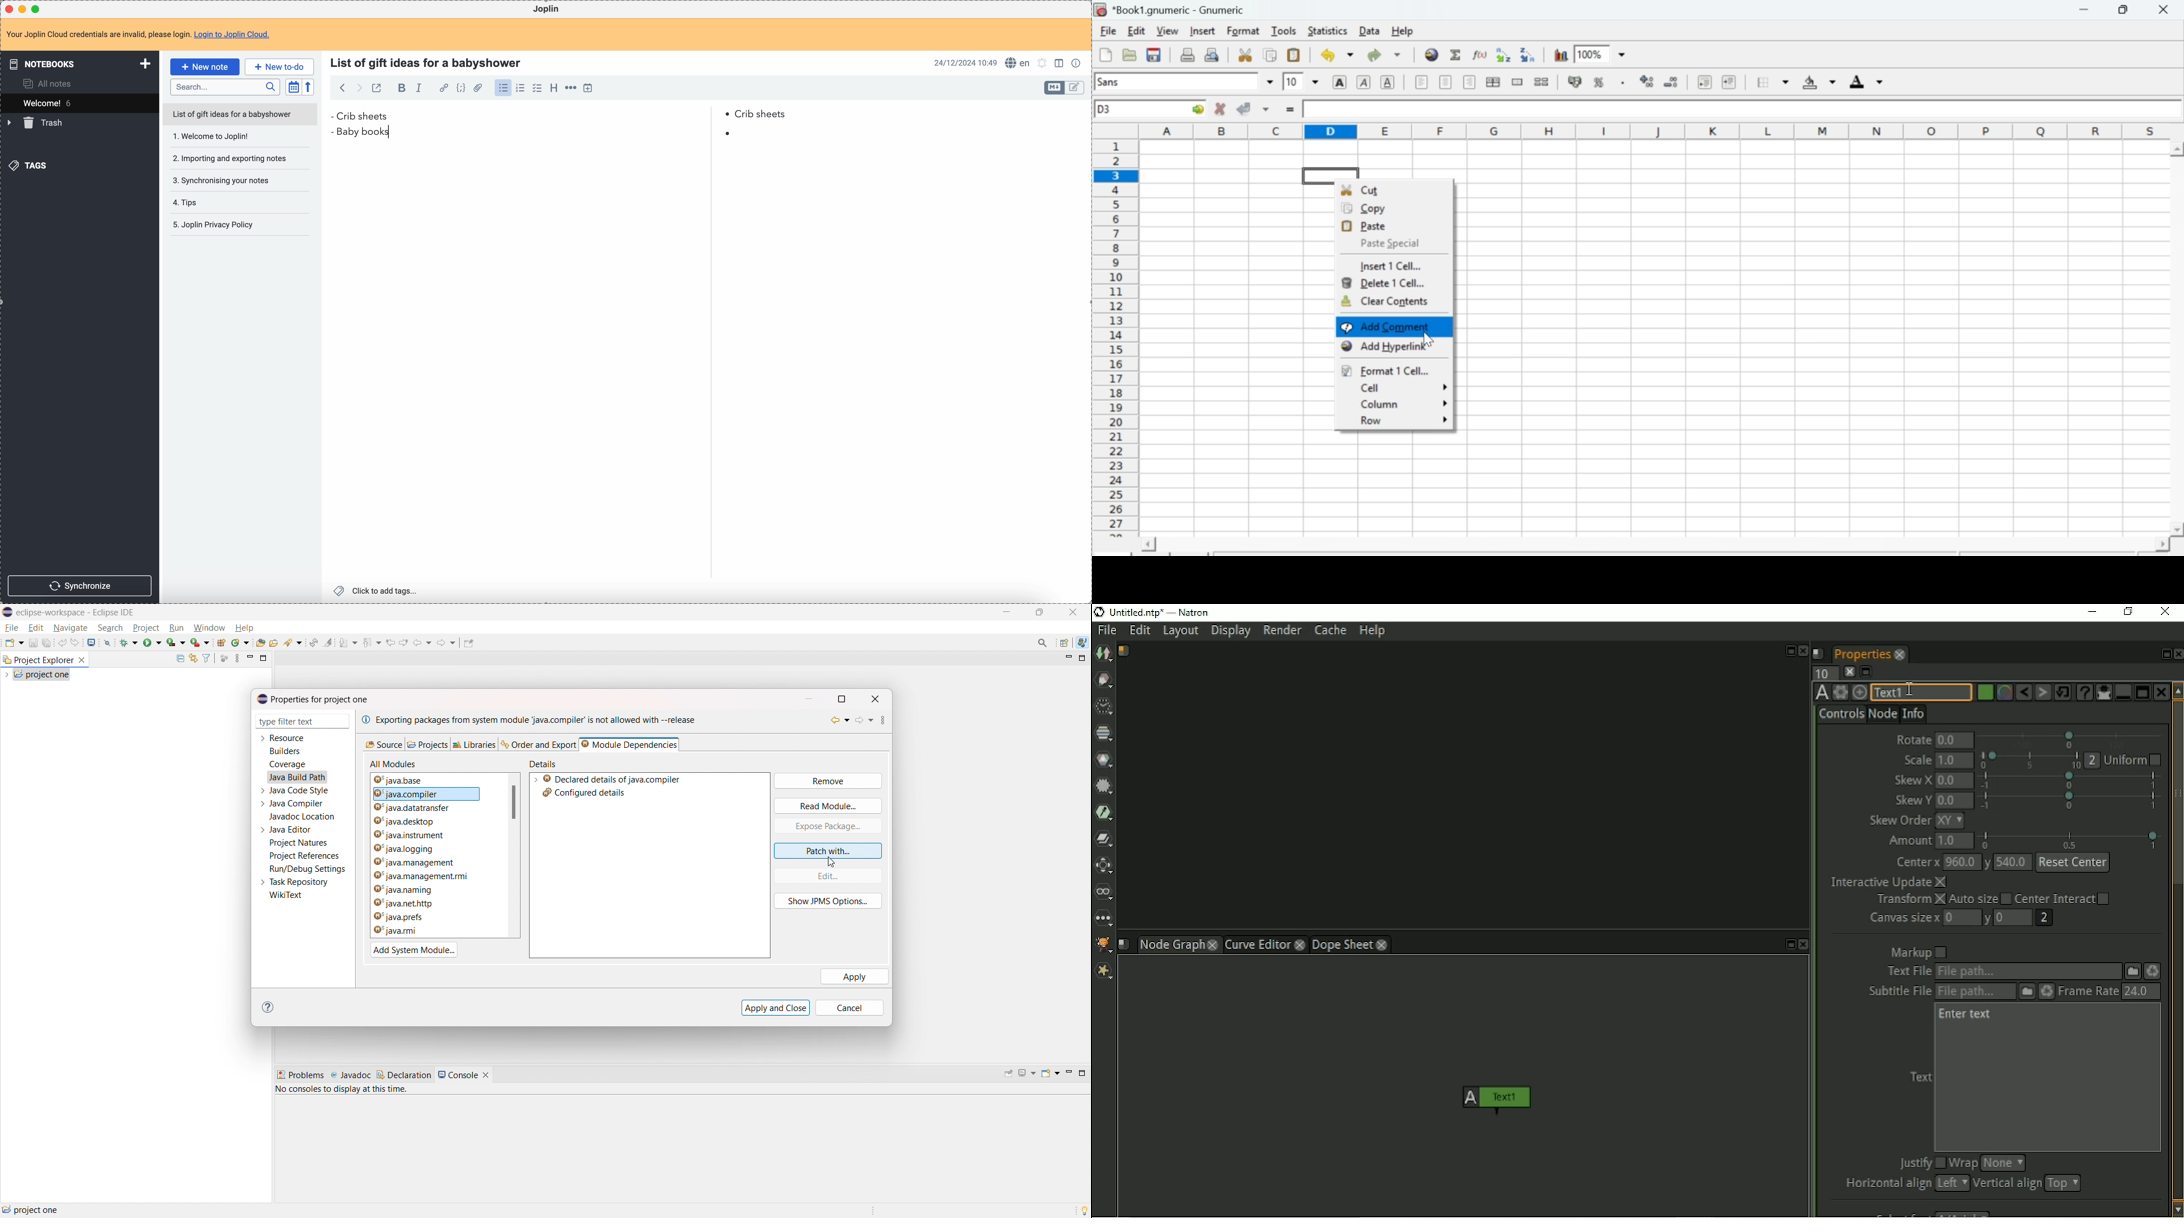 The image size is (2184, 1232). Describe the element at coordinates (8, 612) in the screenshot. I see `logo` at that location.